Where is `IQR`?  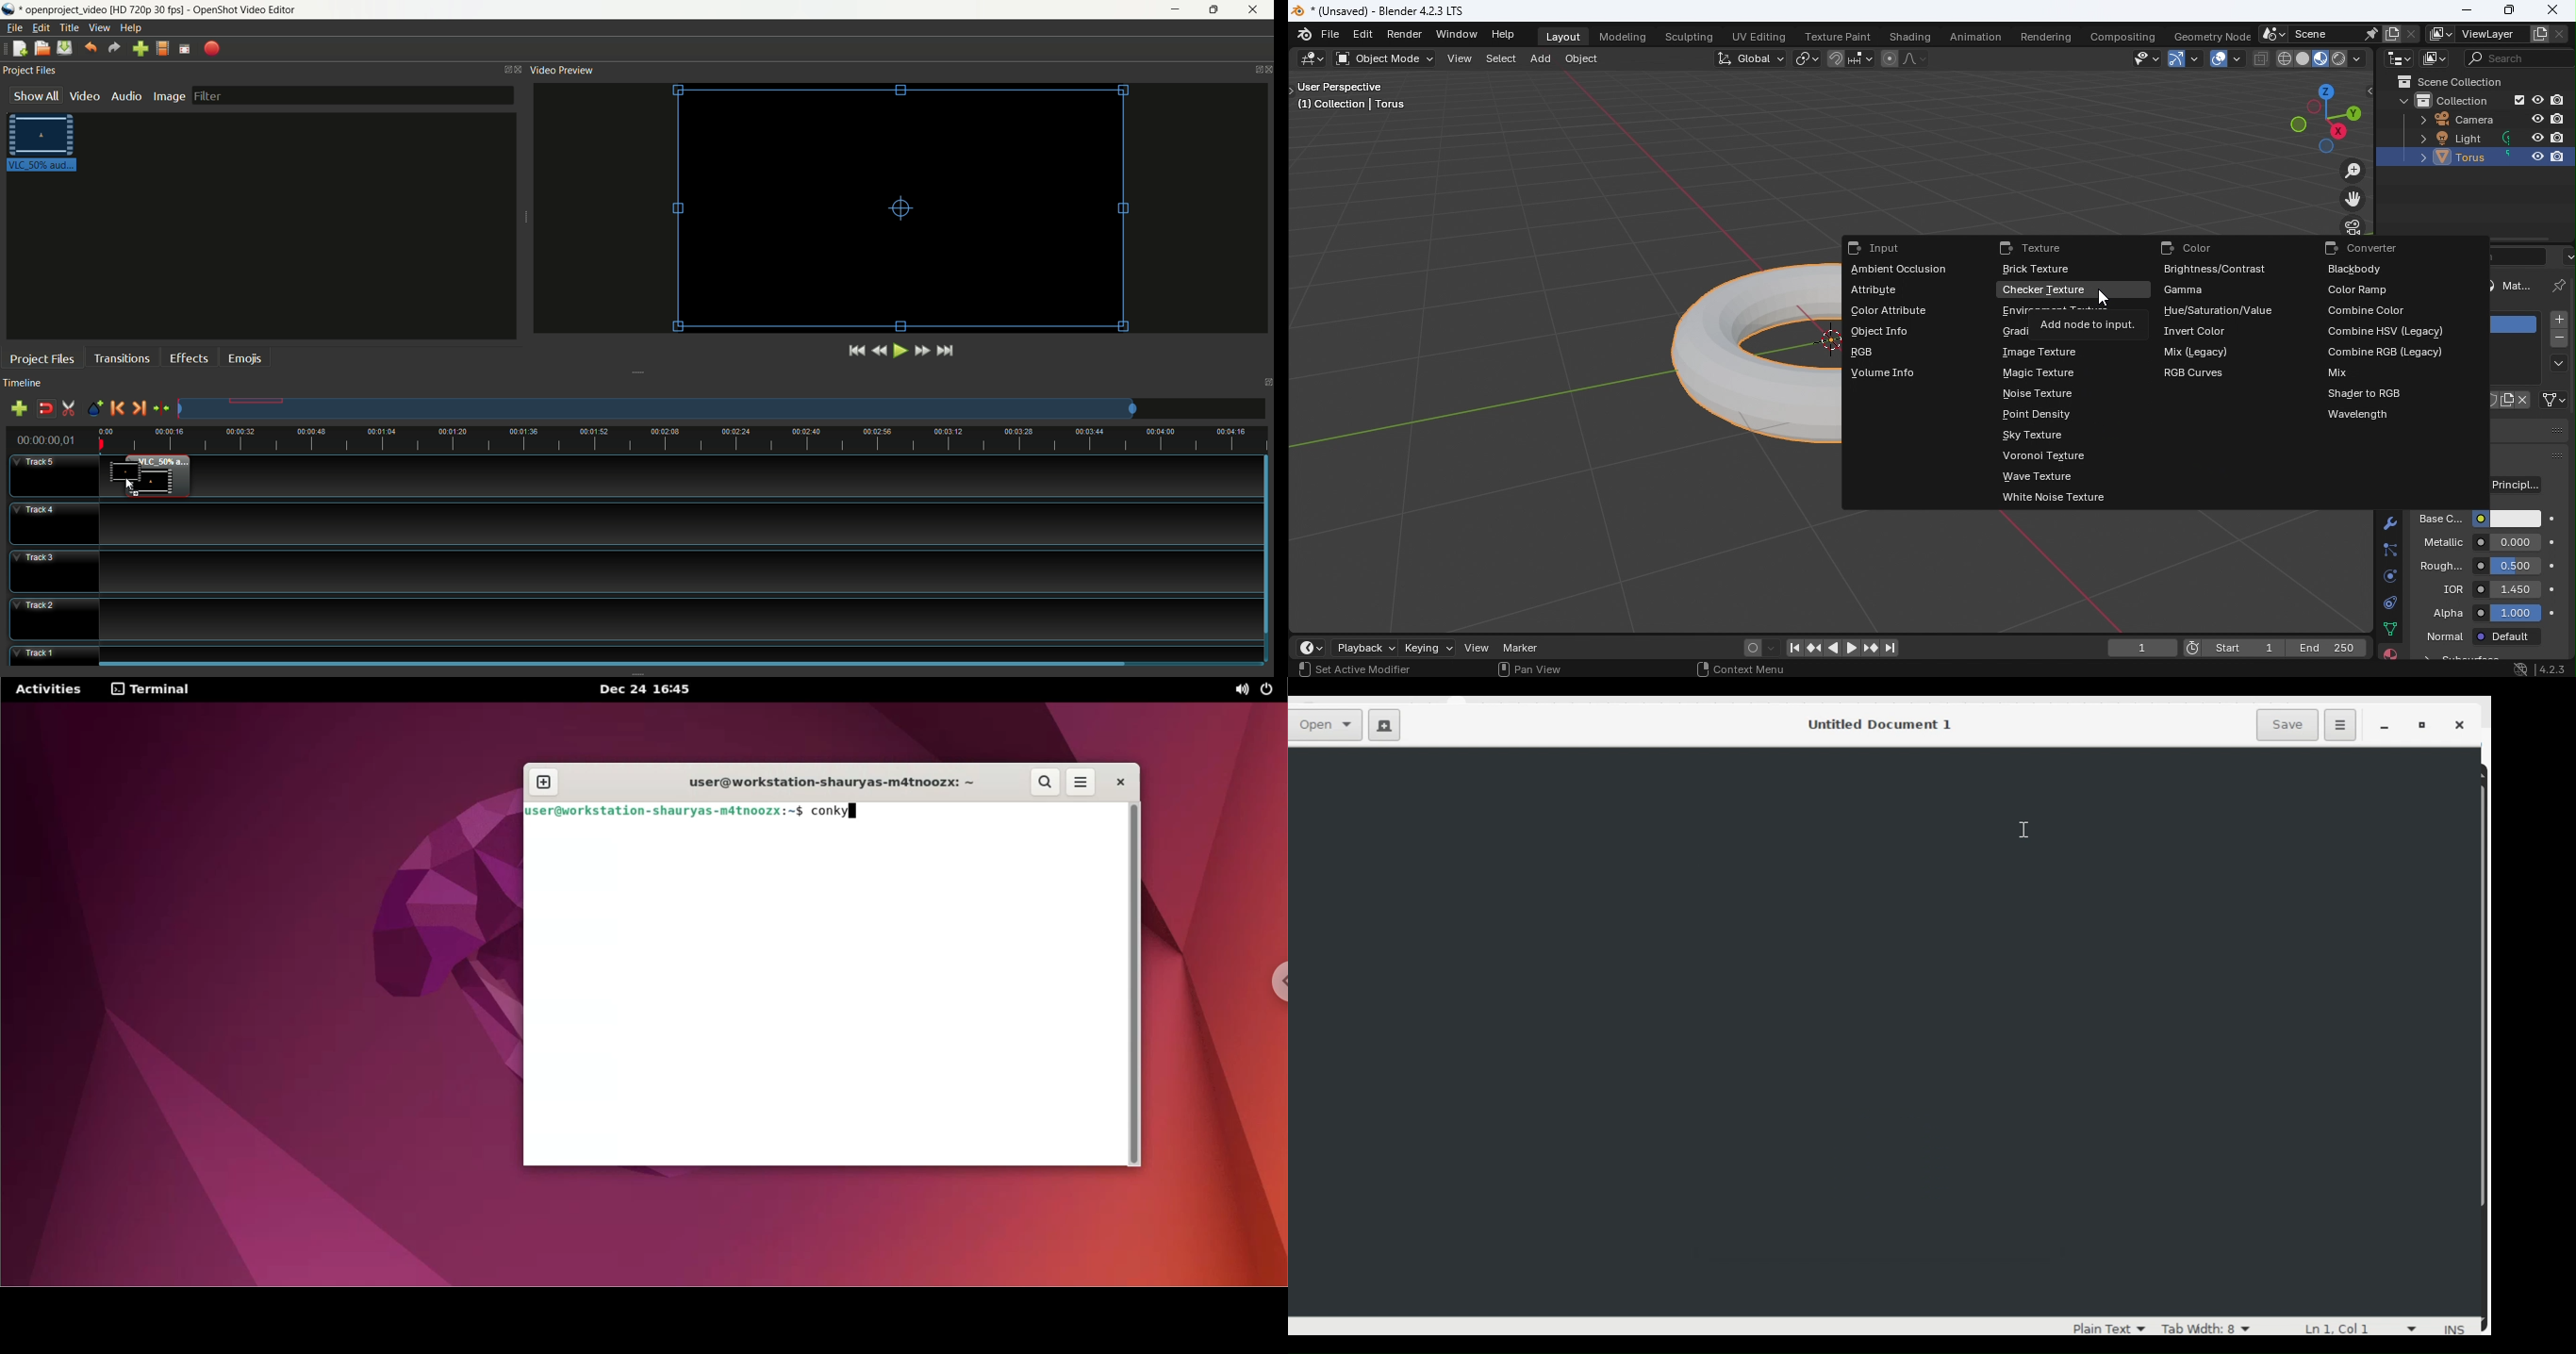
IQR is located at coordinates (2485, 590).